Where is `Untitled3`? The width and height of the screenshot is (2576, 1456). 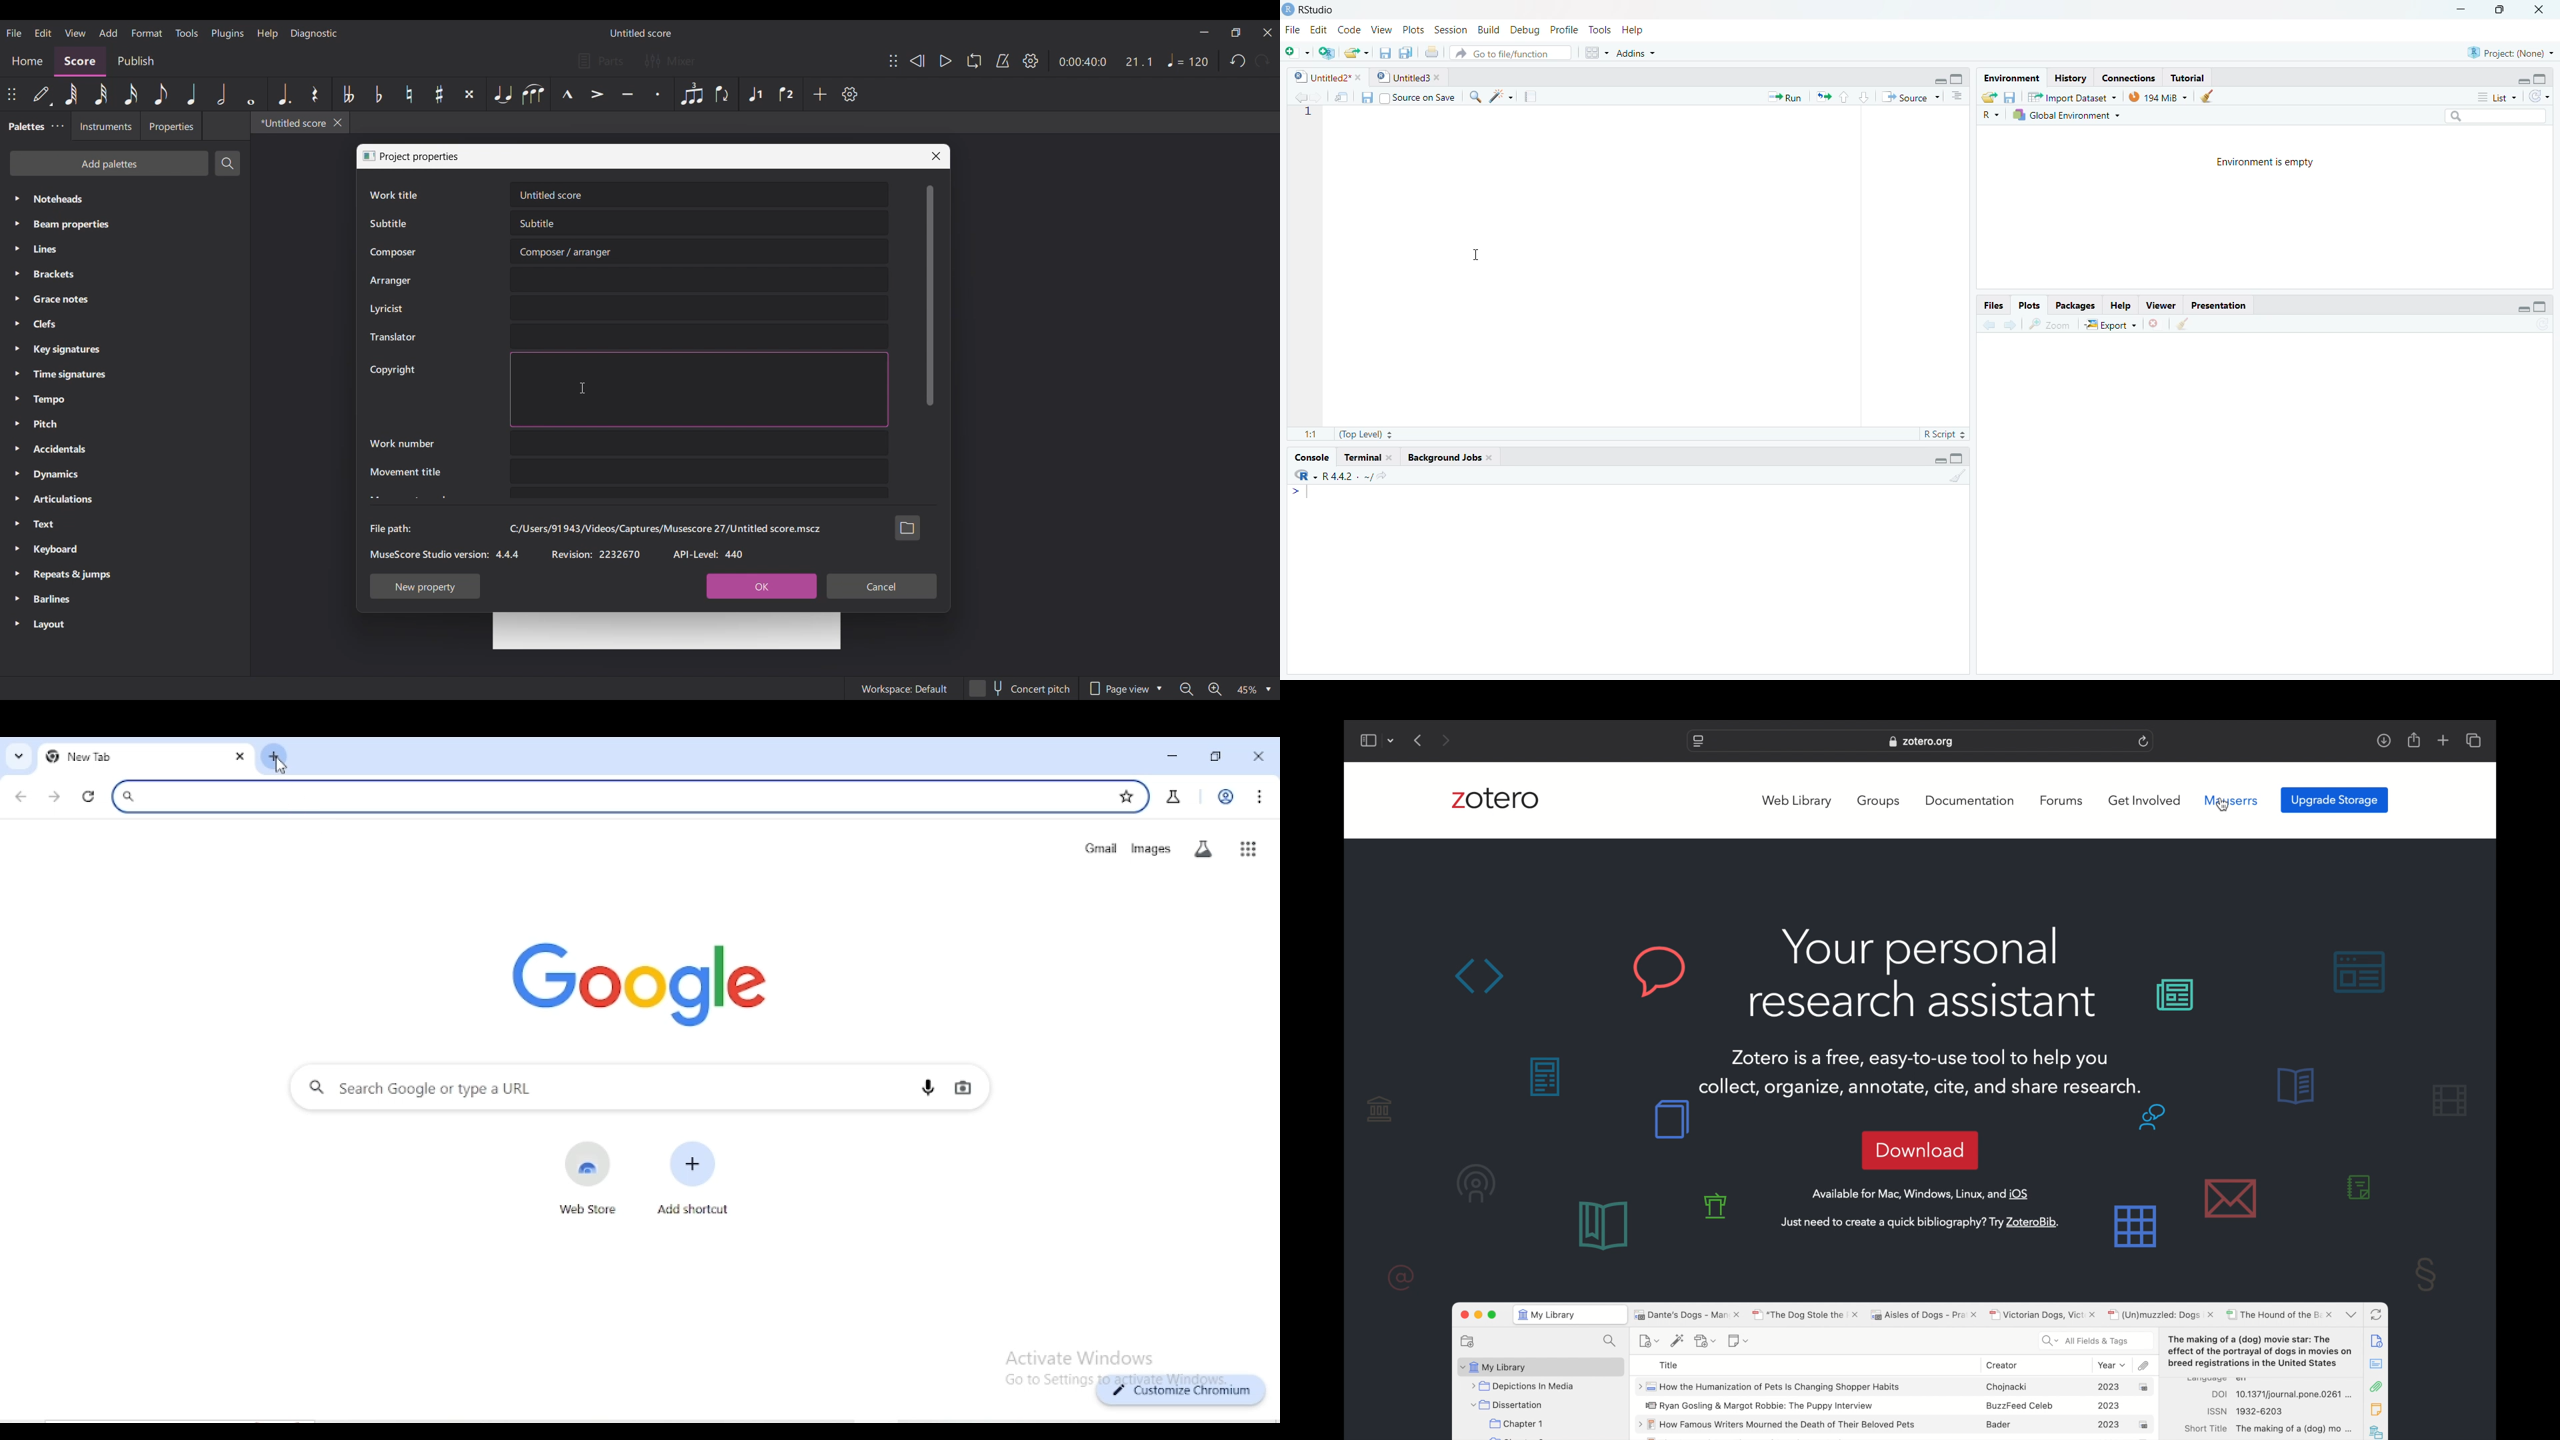
Untitled3 is located at coordinates (1411, 78).